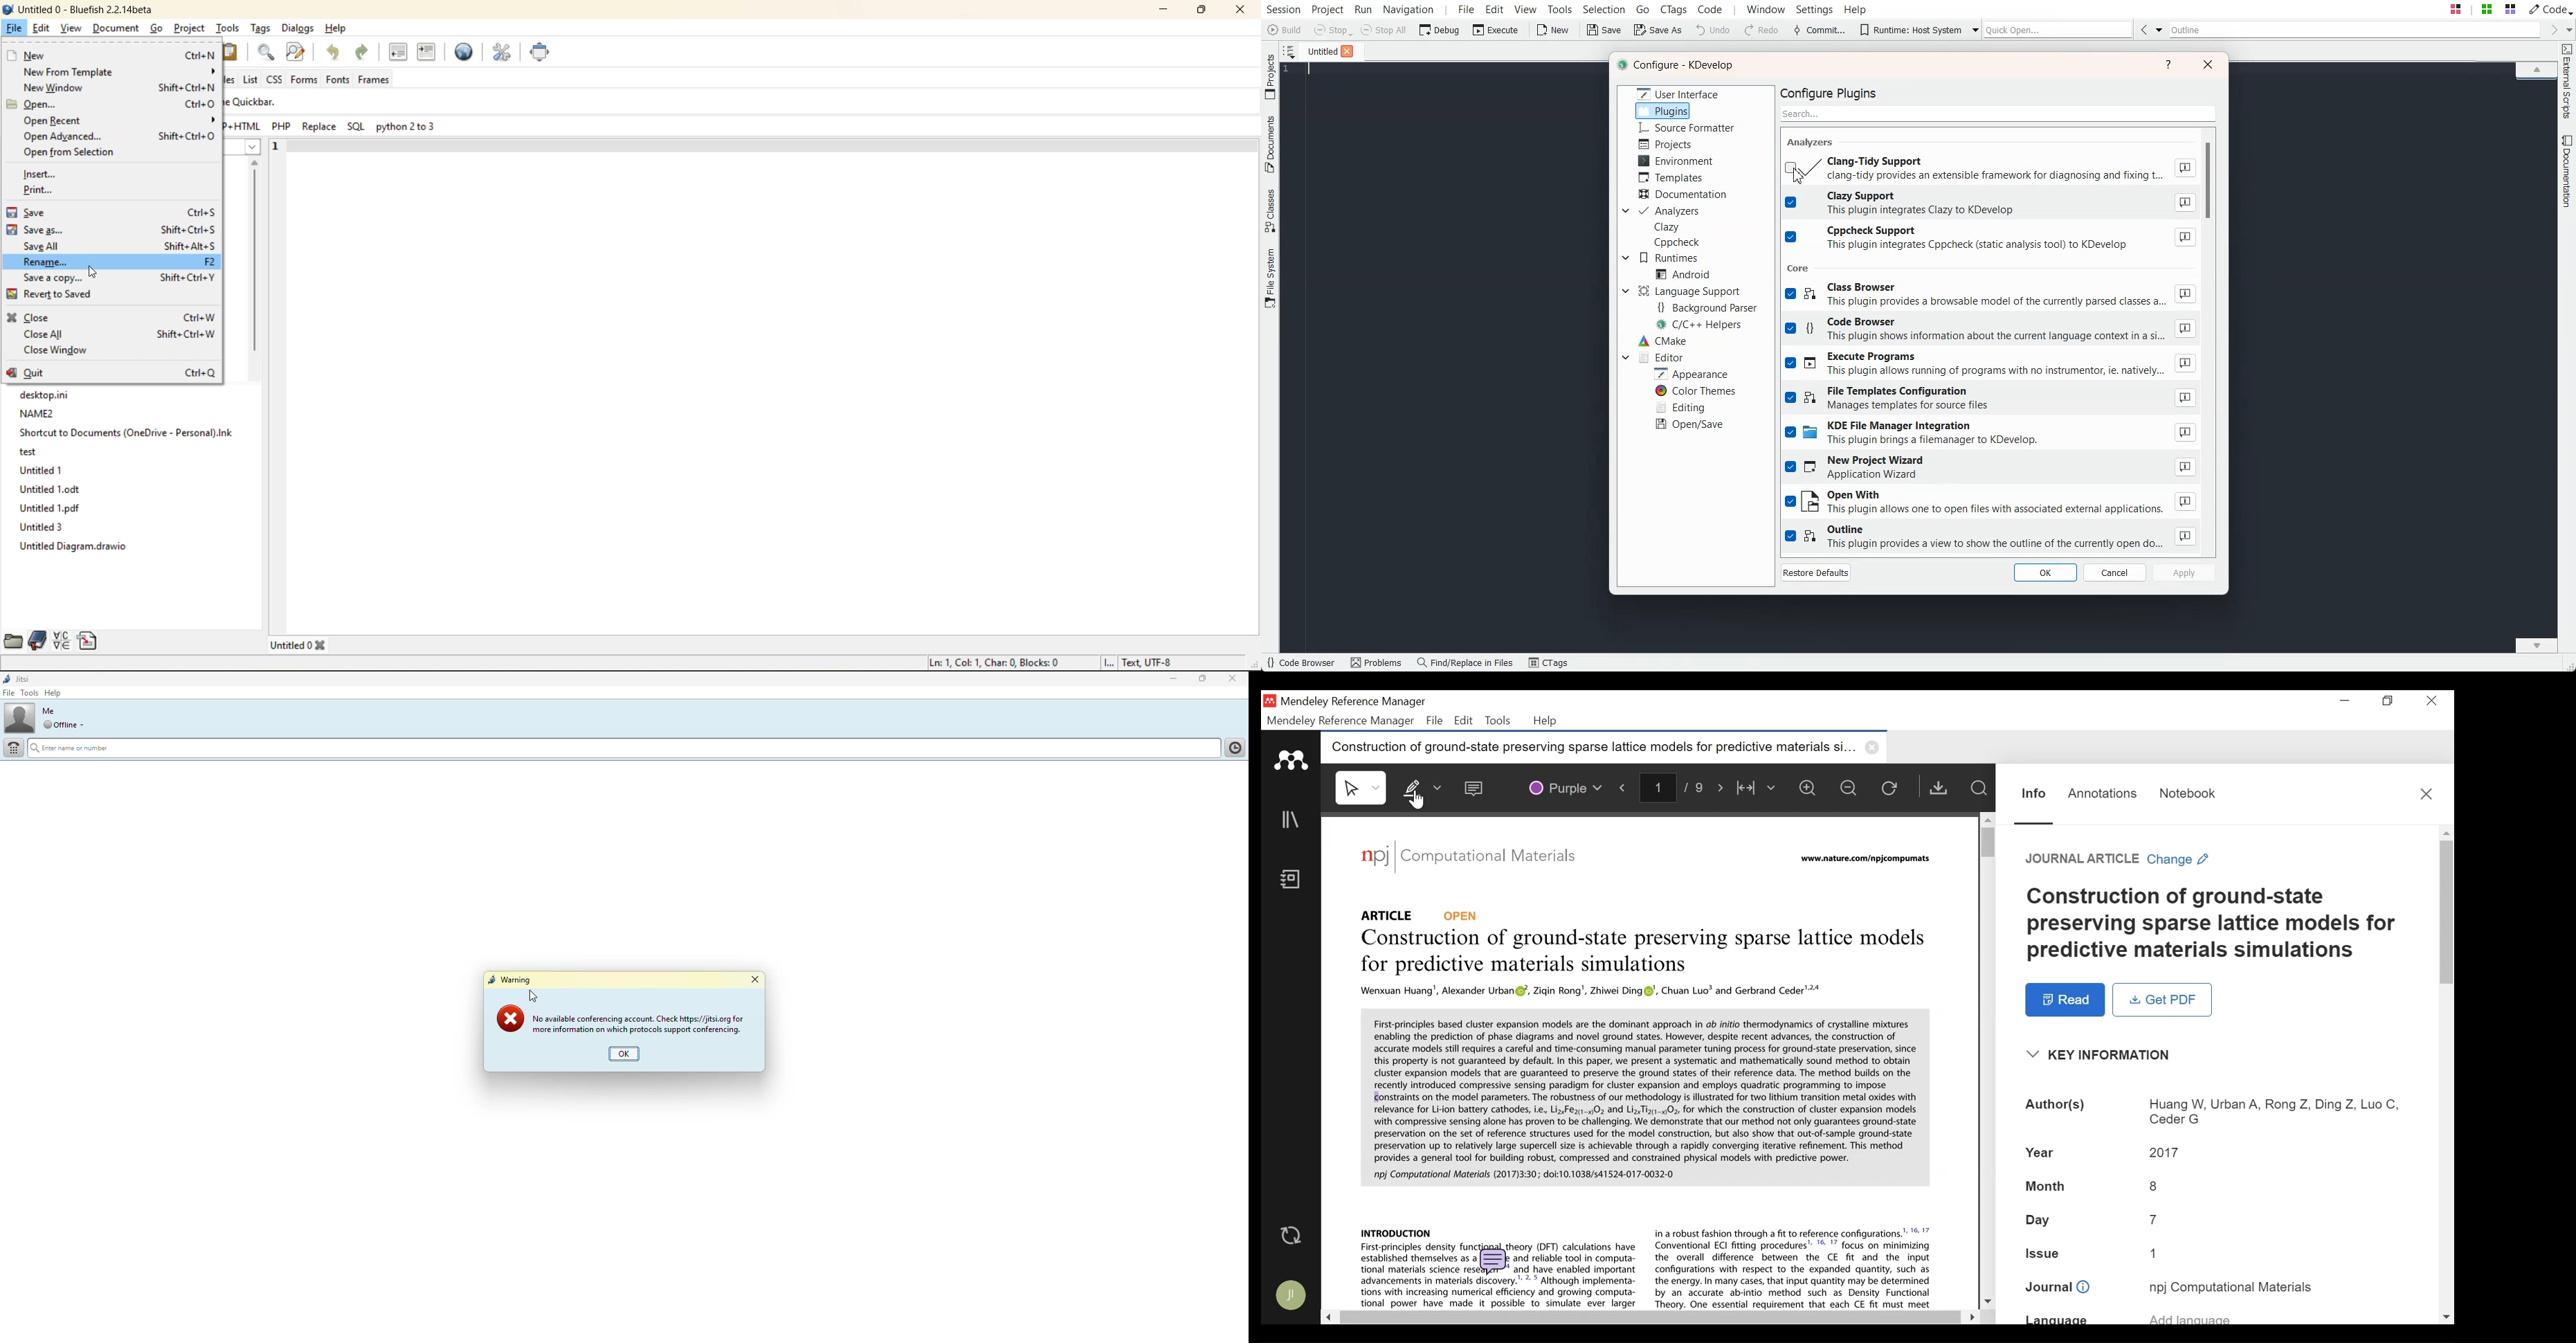 The width and height of the screenshot is (2576, 1344). I want to click on Cppcheck, so click(1679, 242).